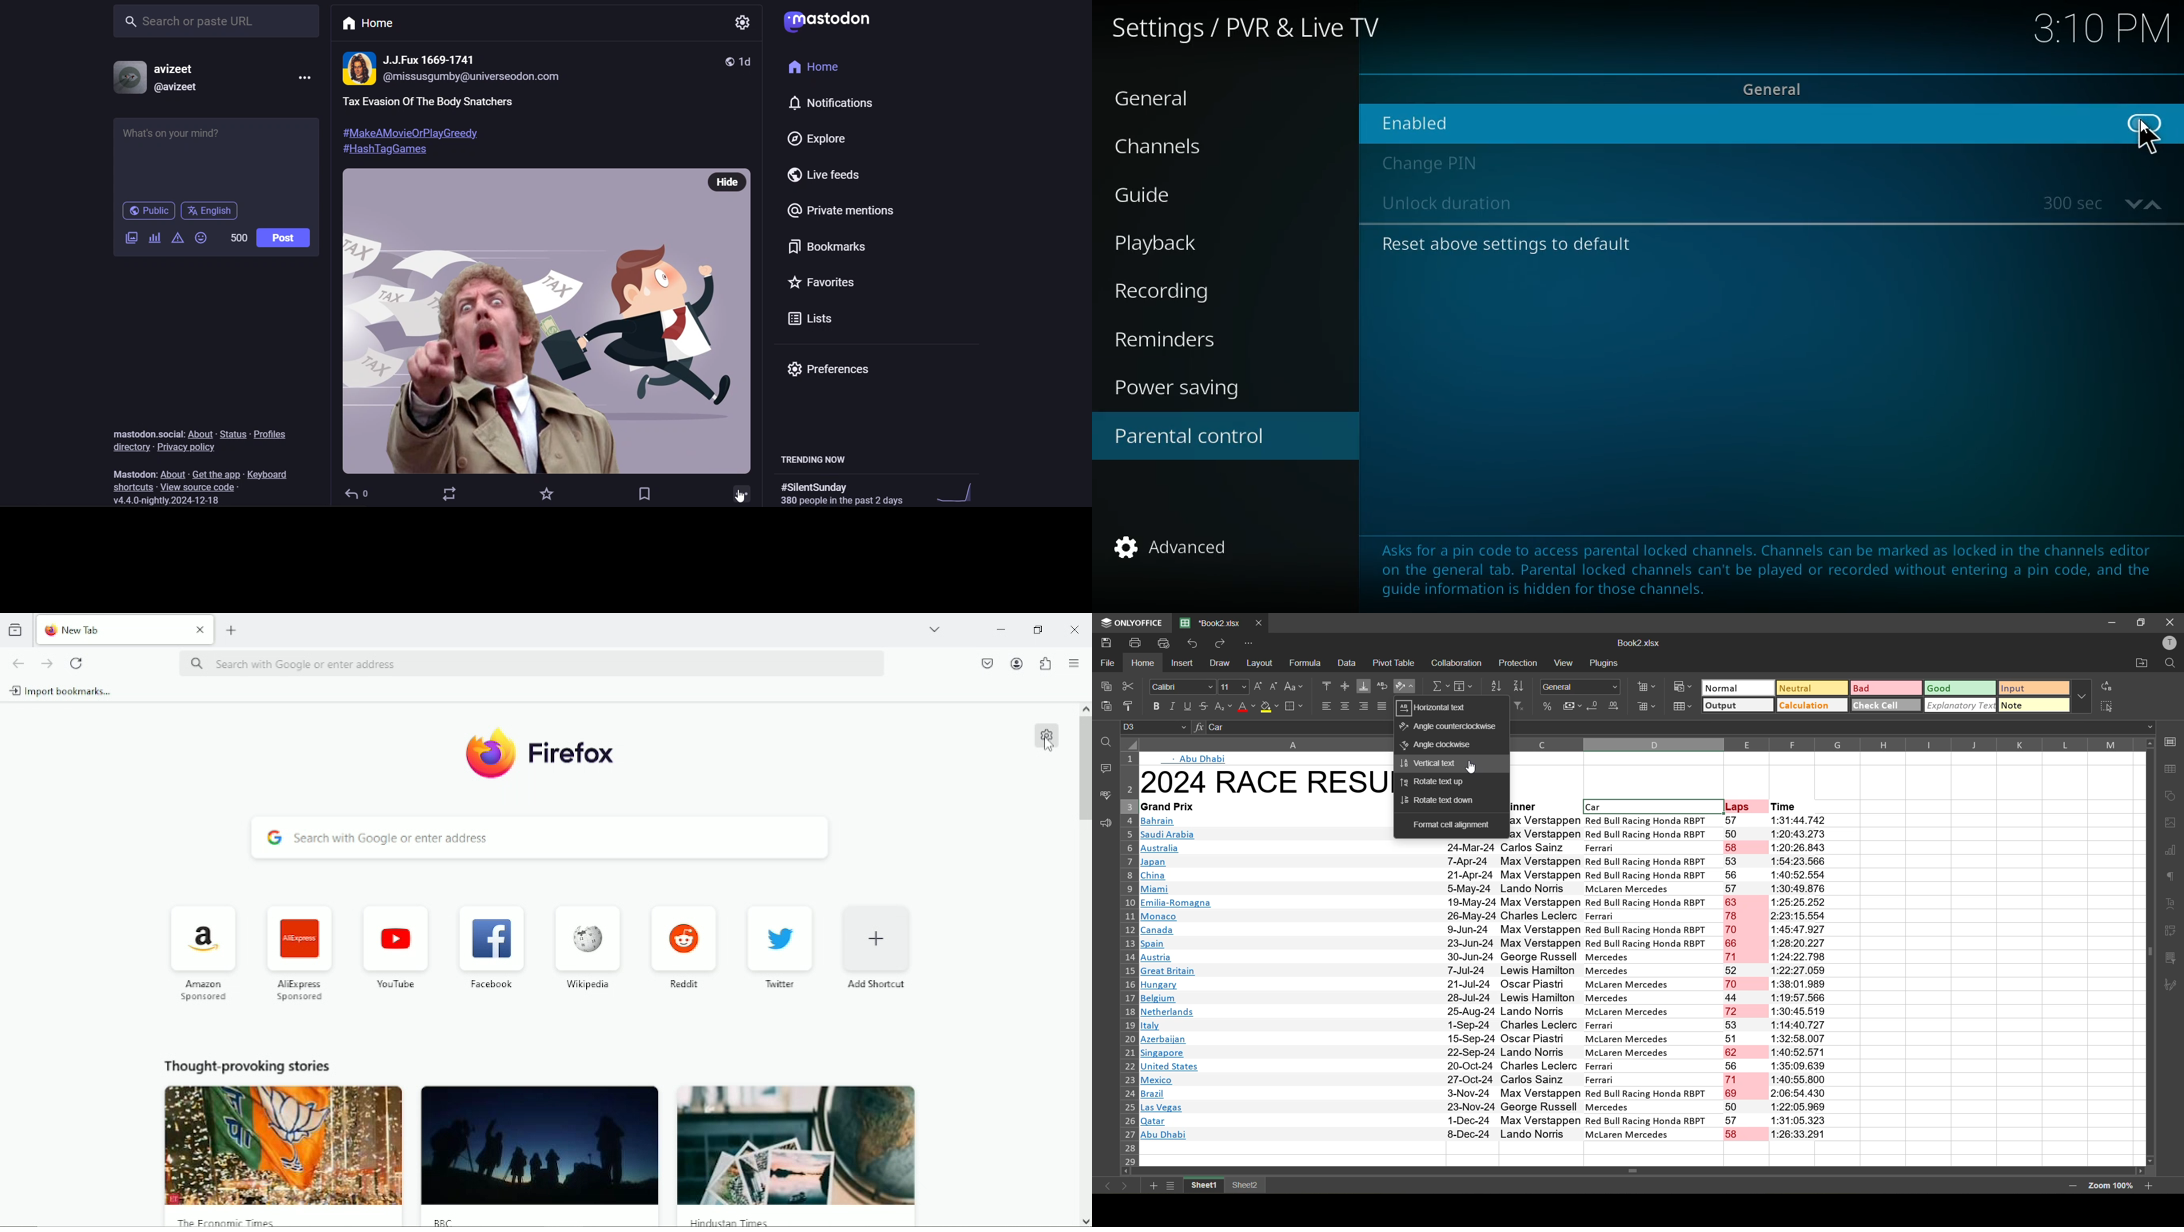 This screenshot has width=2184, height=1232. Describe the element at coordinates (1638, 744) in the screenshot. I see `column names ` at that location.